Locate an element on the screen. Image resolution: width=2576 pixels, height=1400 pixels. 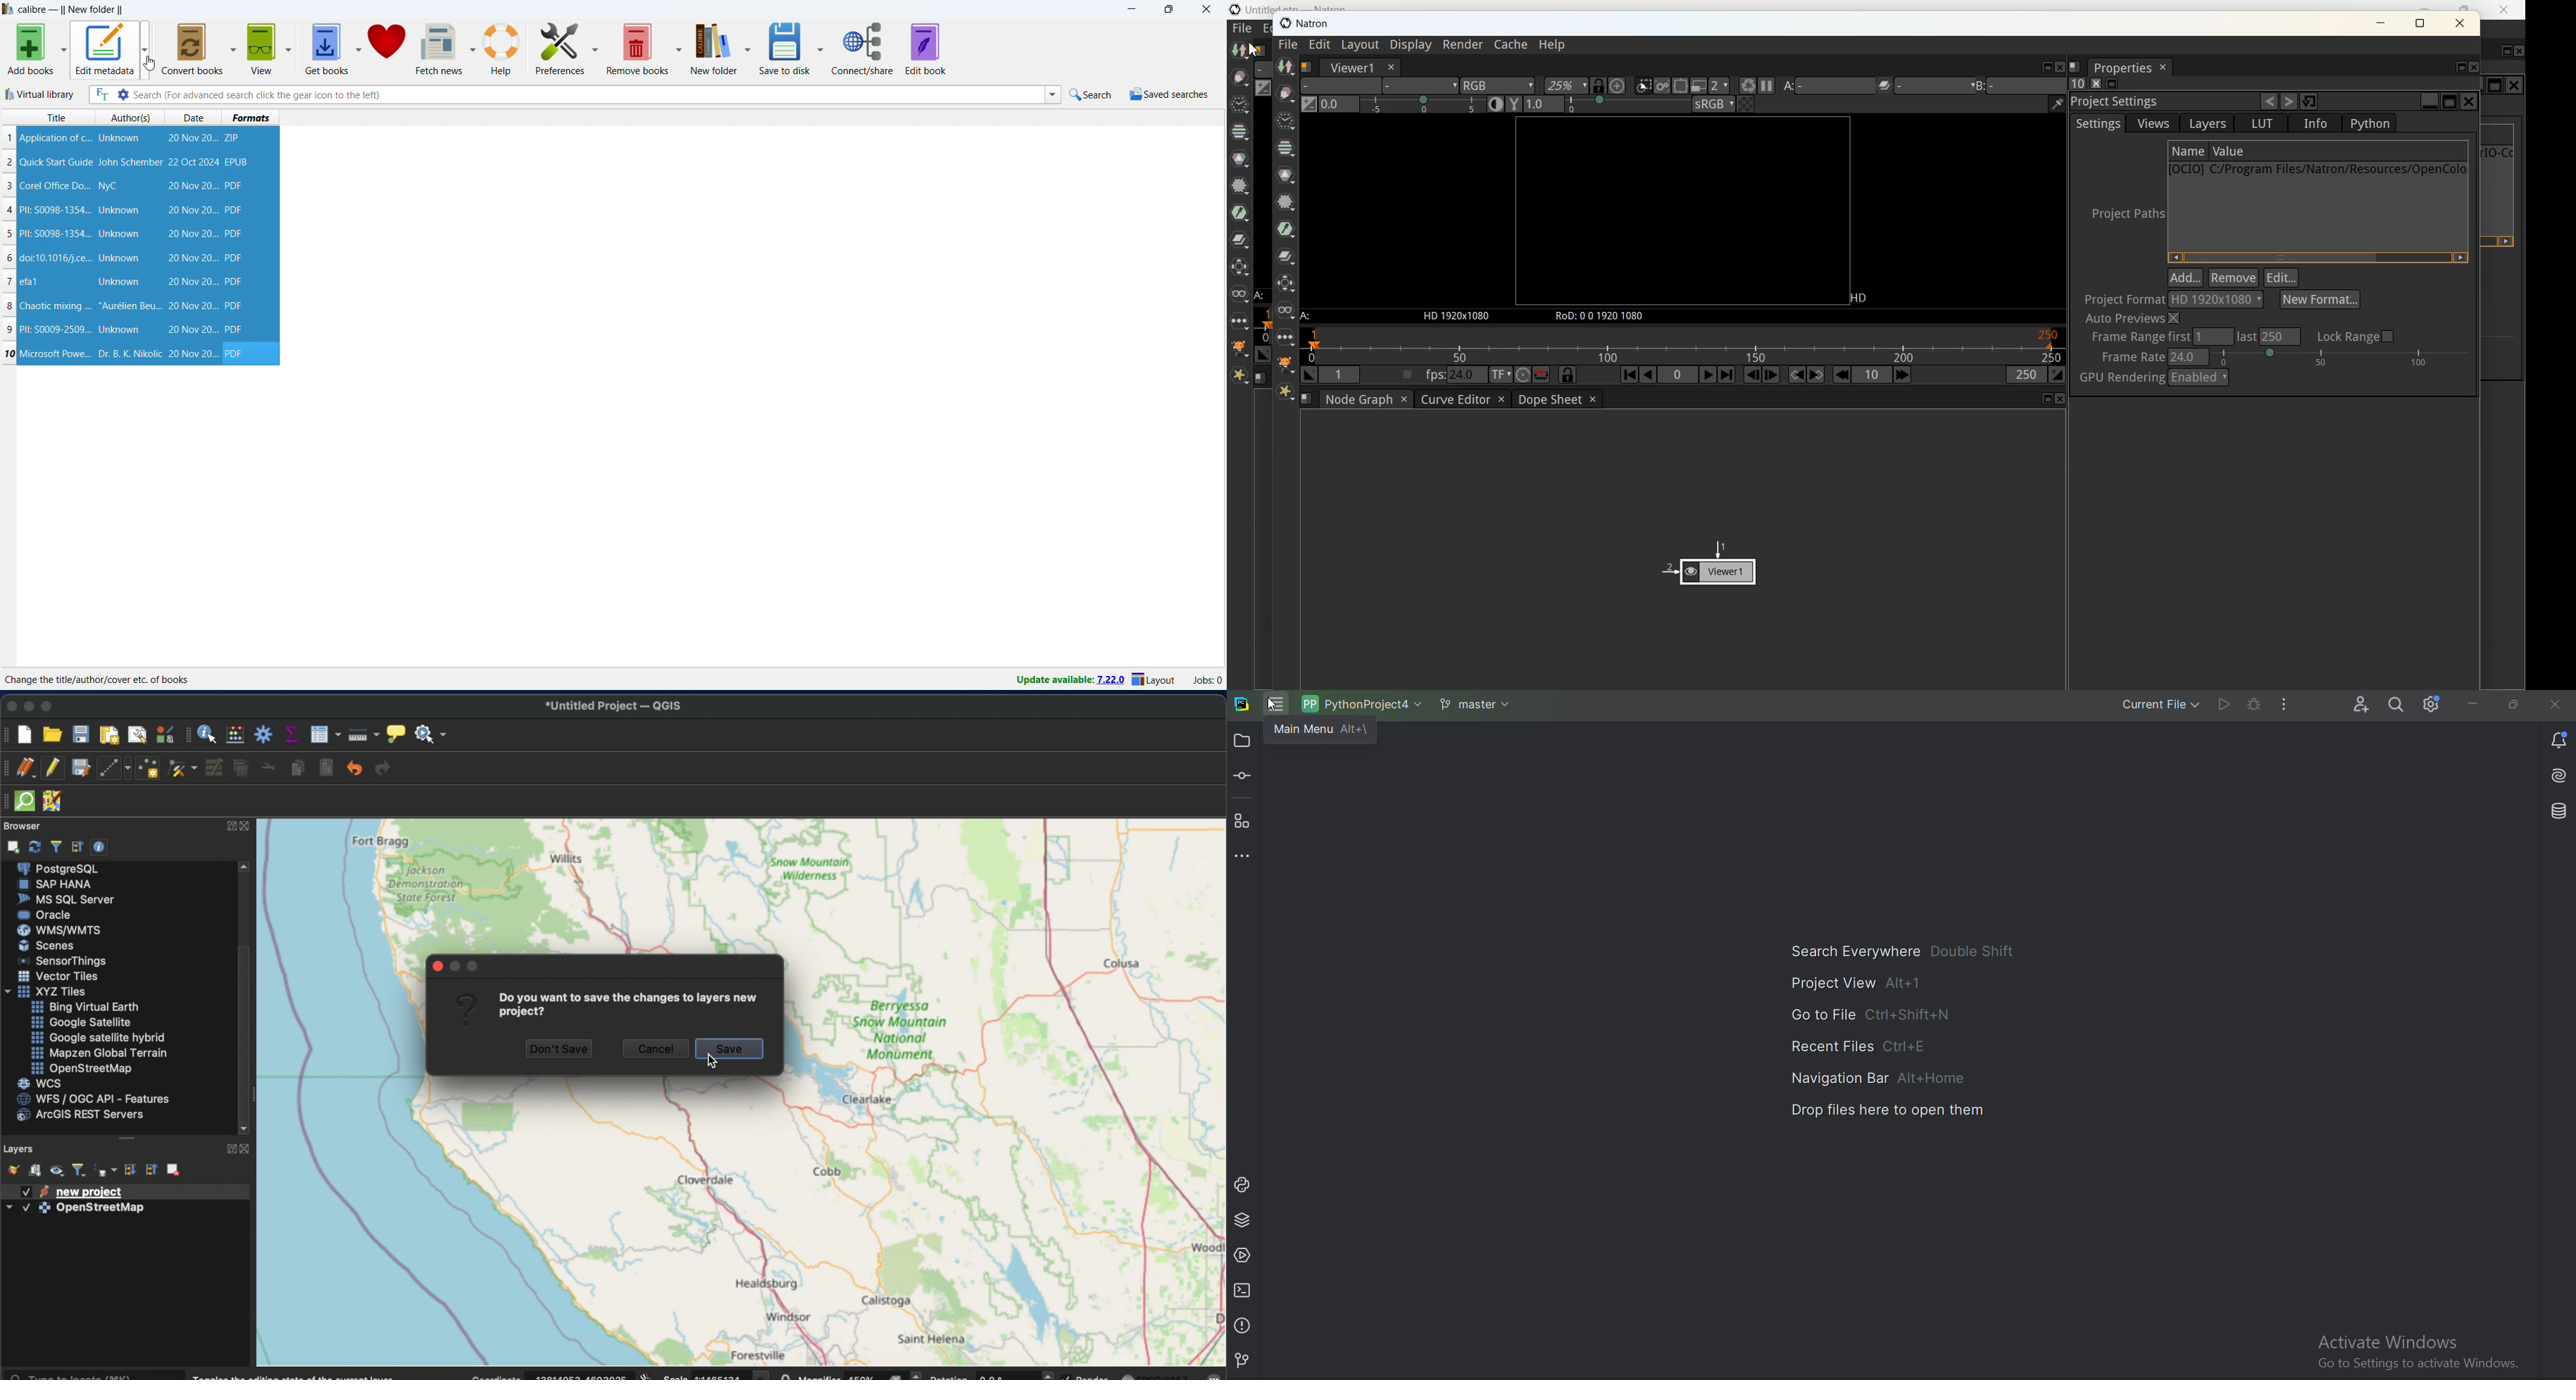
JOSM remote is located at coordinates (52, 801).